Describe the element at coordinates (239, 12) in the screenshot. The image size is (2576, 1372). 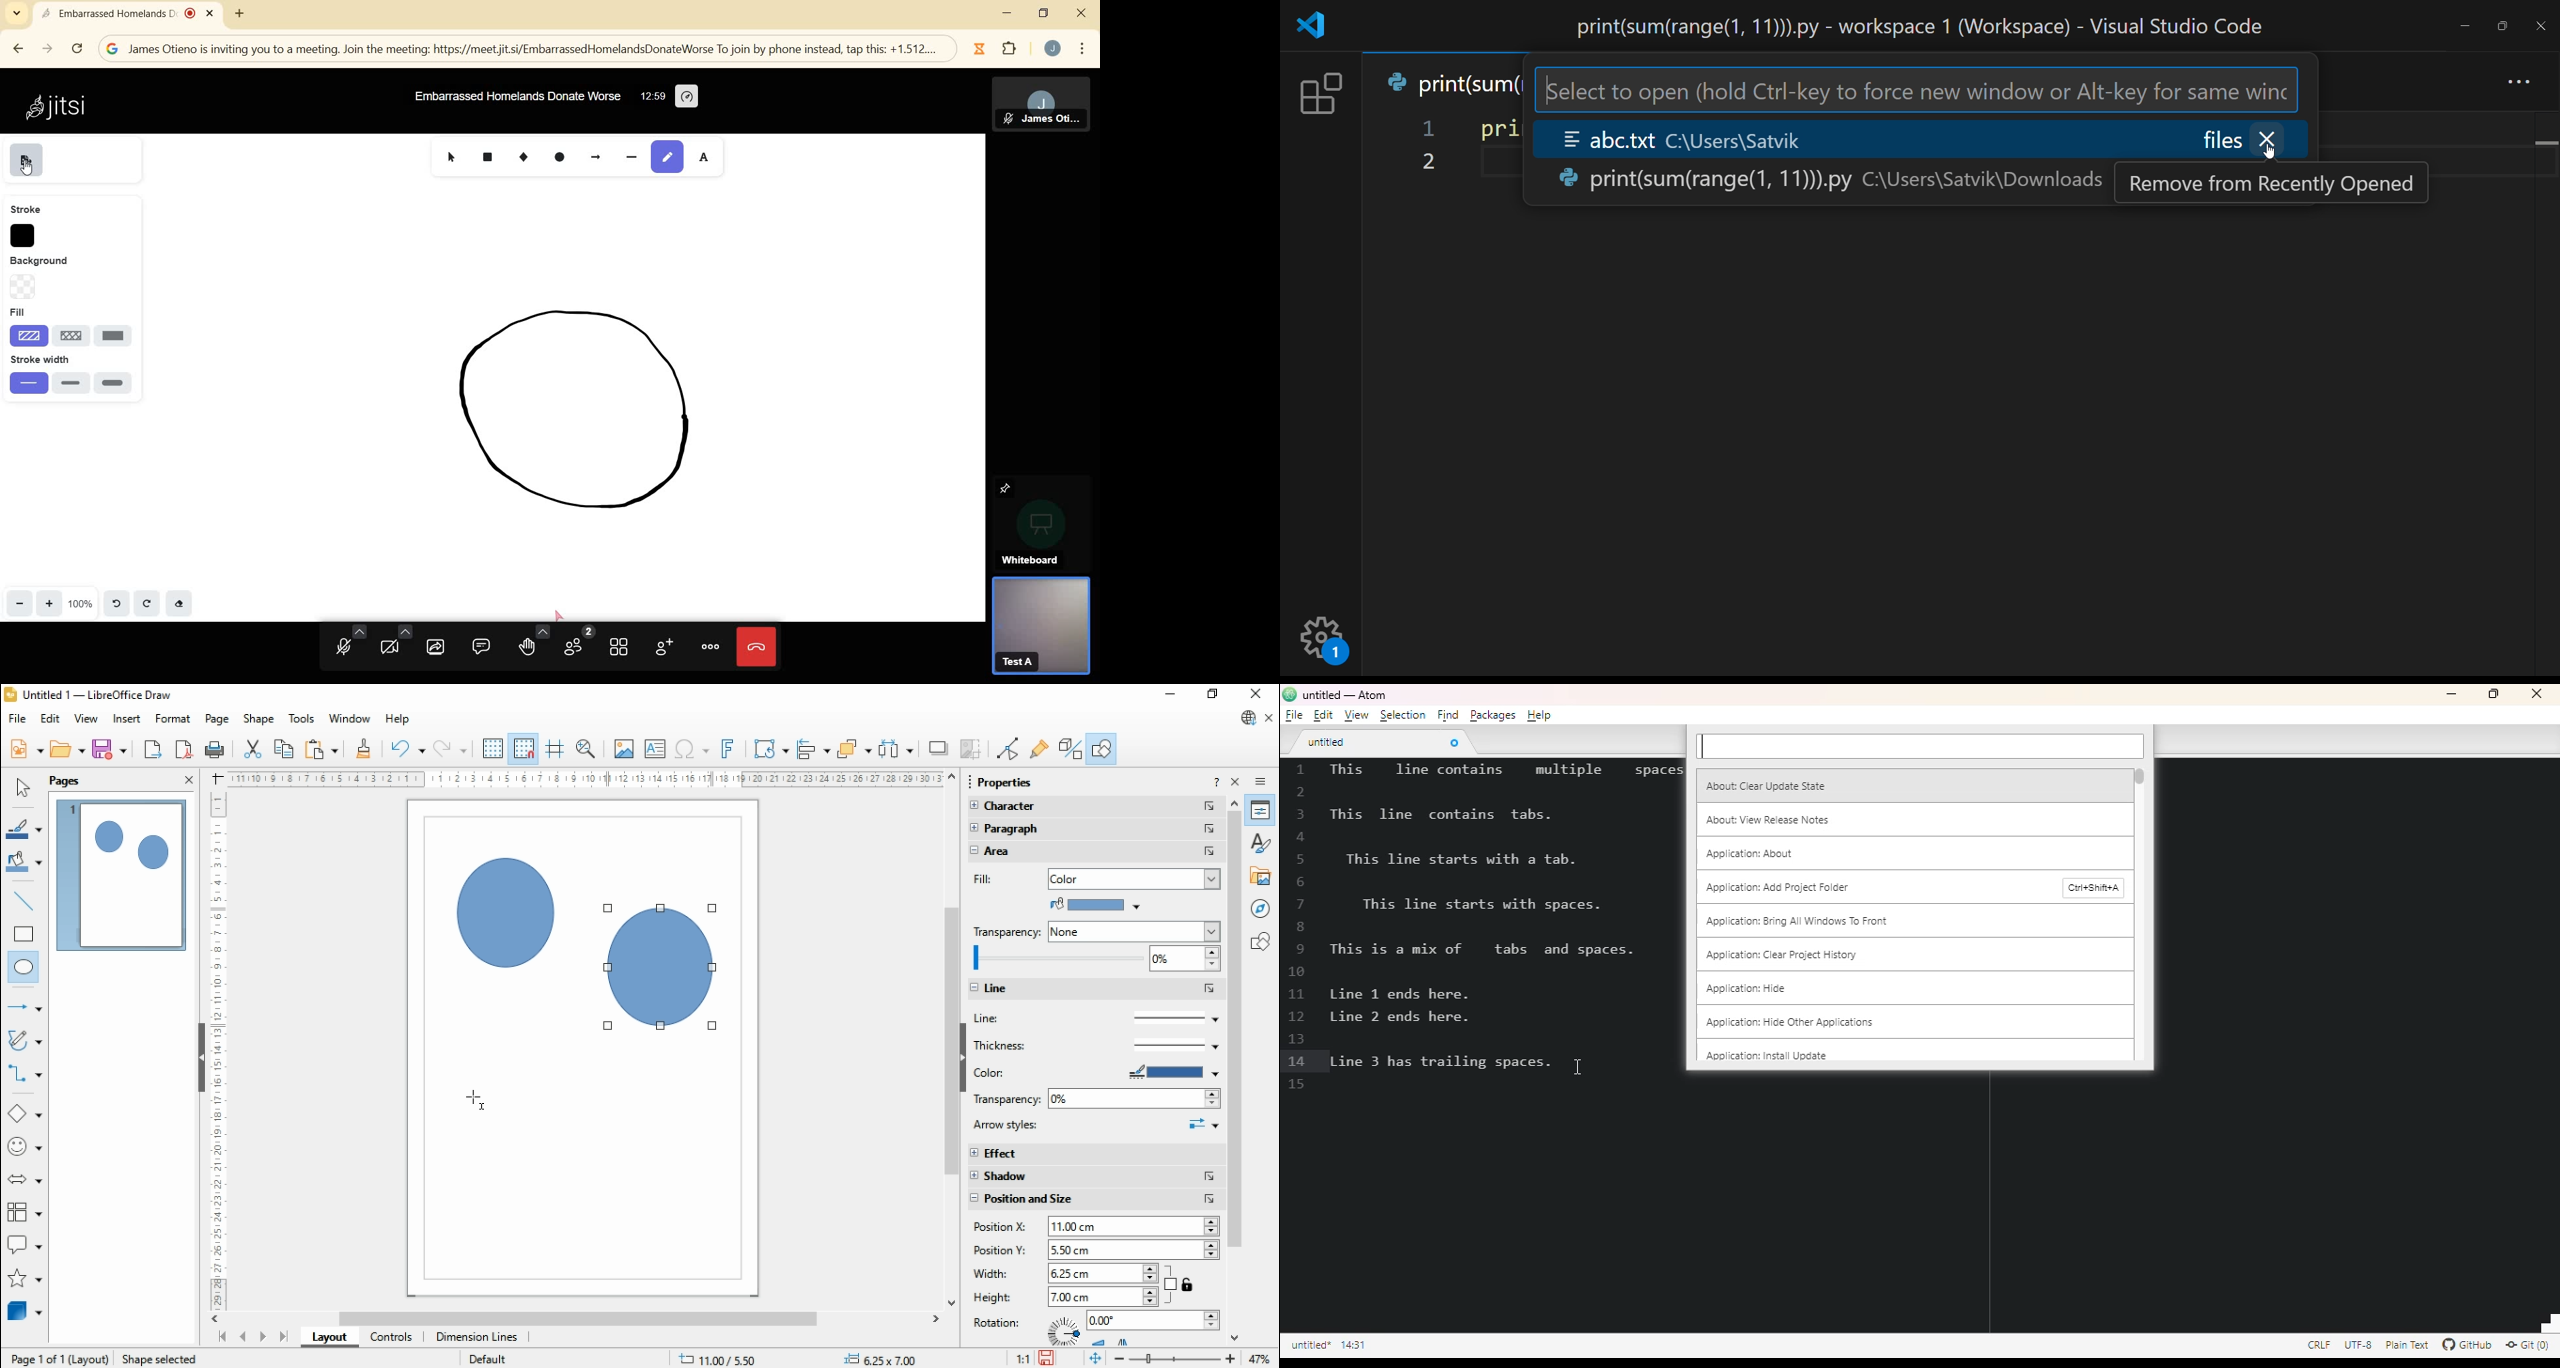
I see `new tab` at that location.